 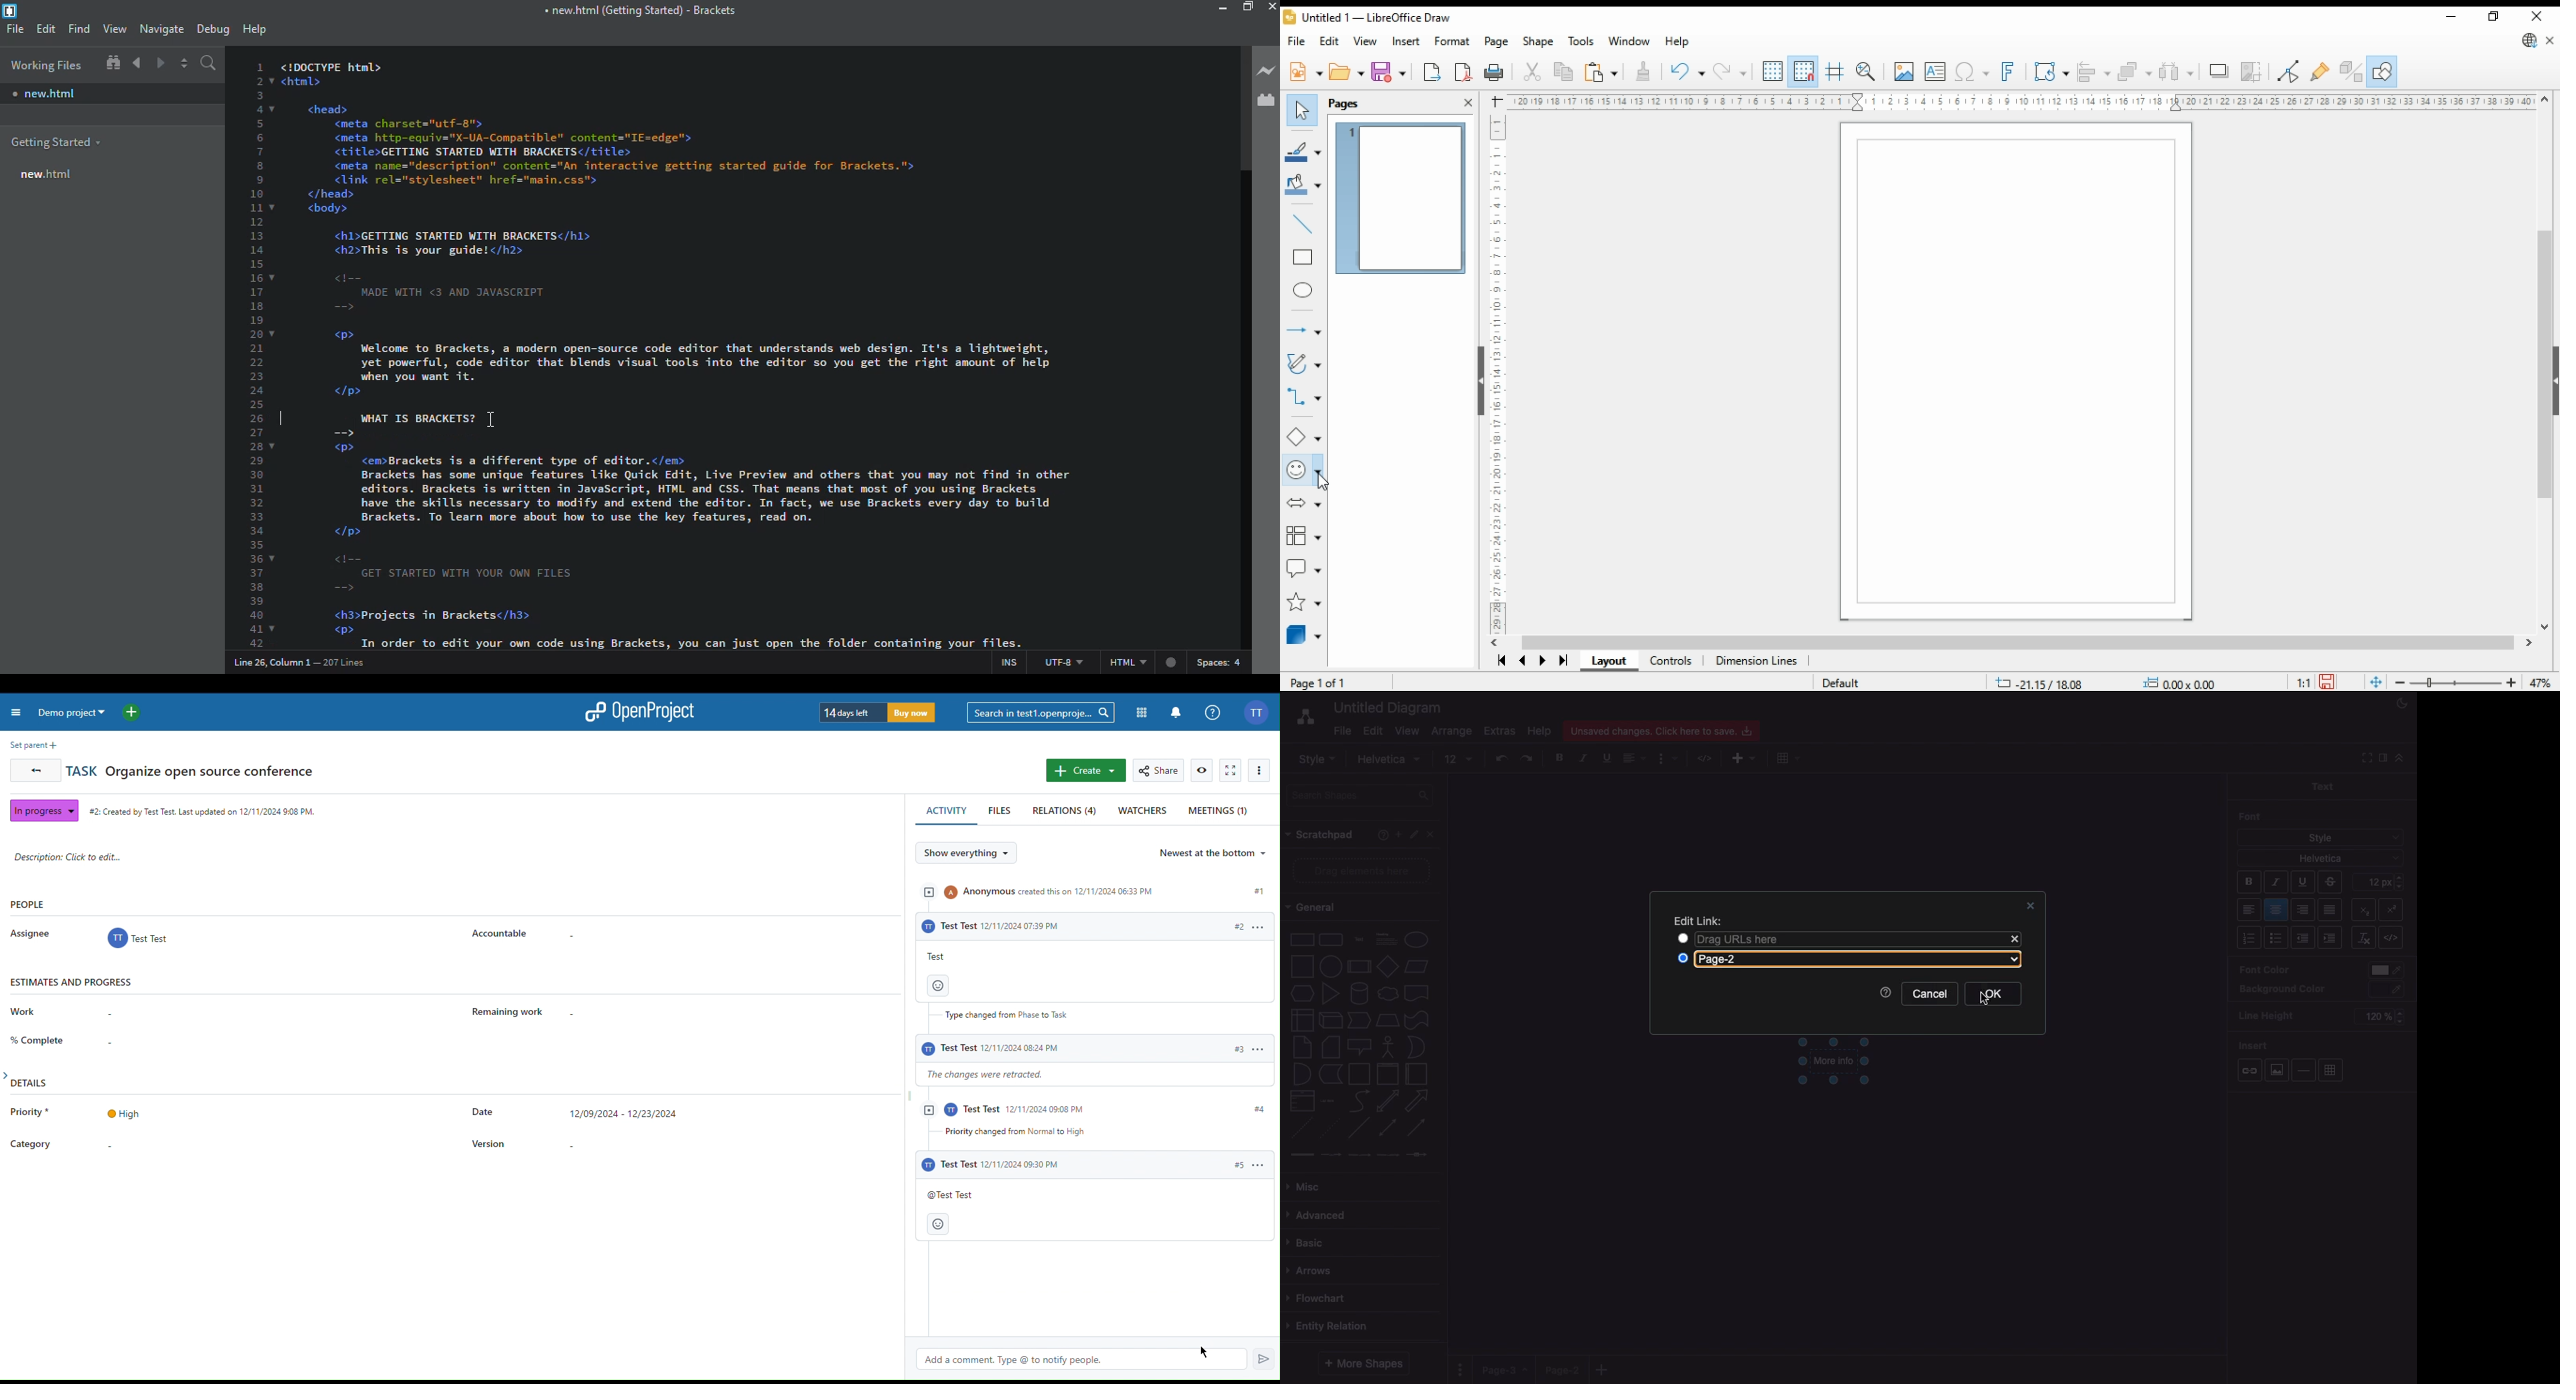 I want to click on Helvetica, so click(x=2321, y=857).